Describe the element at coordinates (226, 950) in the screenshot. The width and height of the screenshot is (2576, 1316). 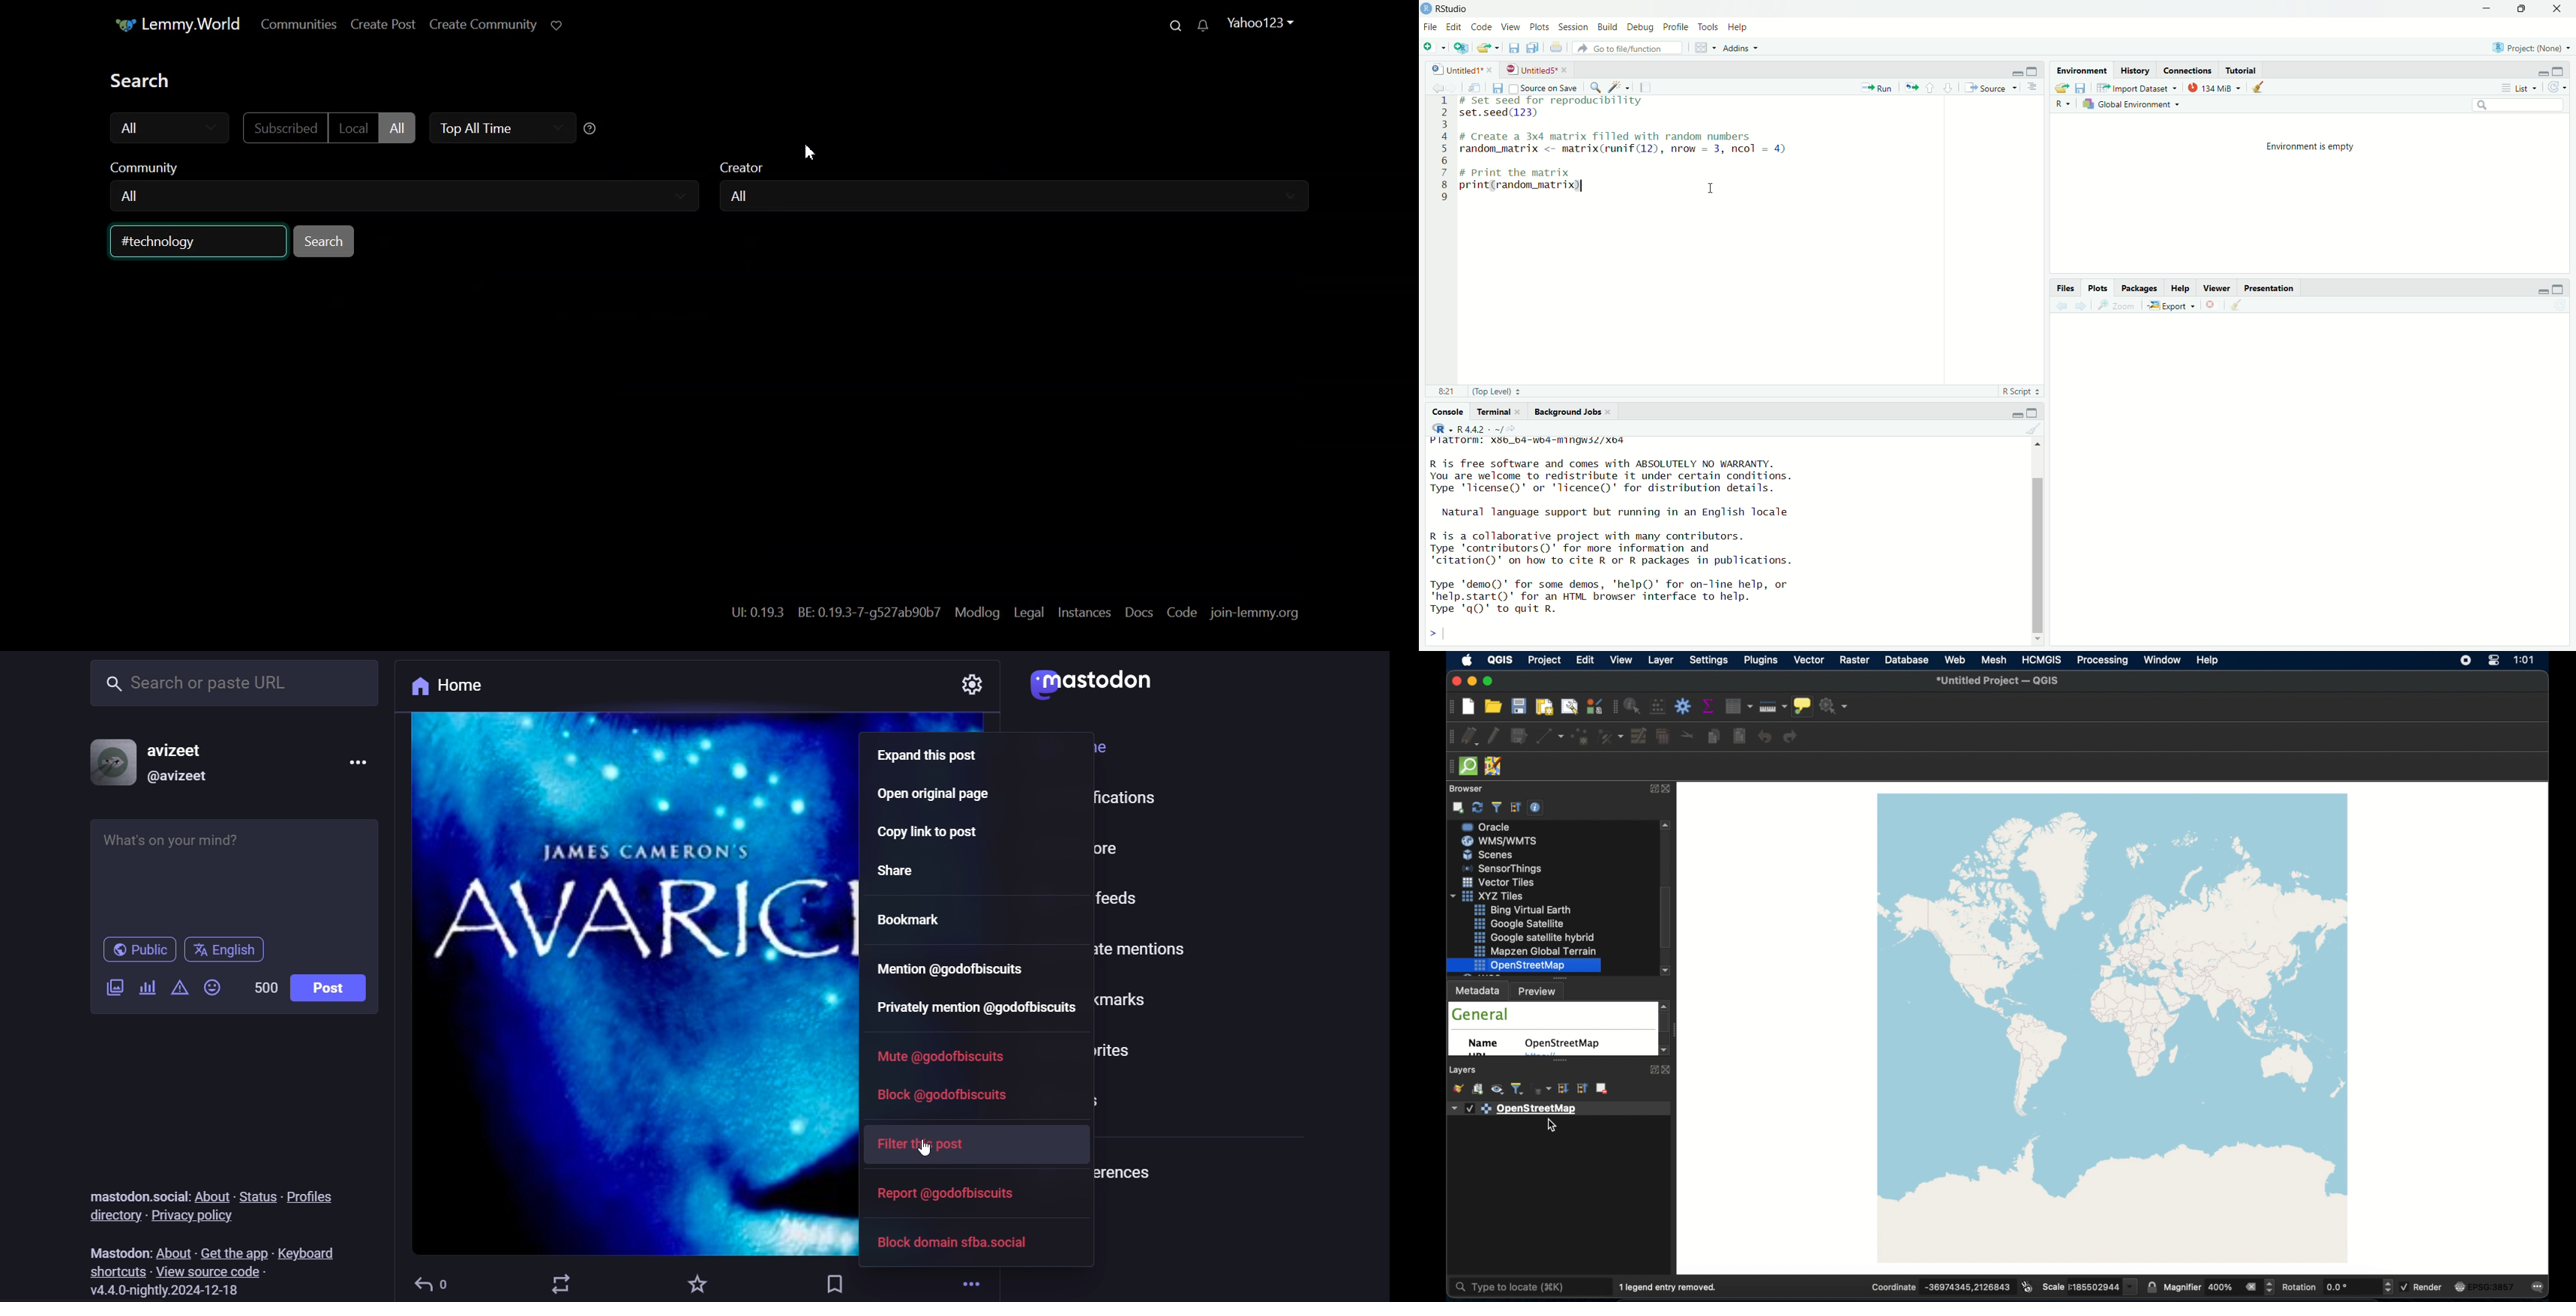
I see `english` at that location.